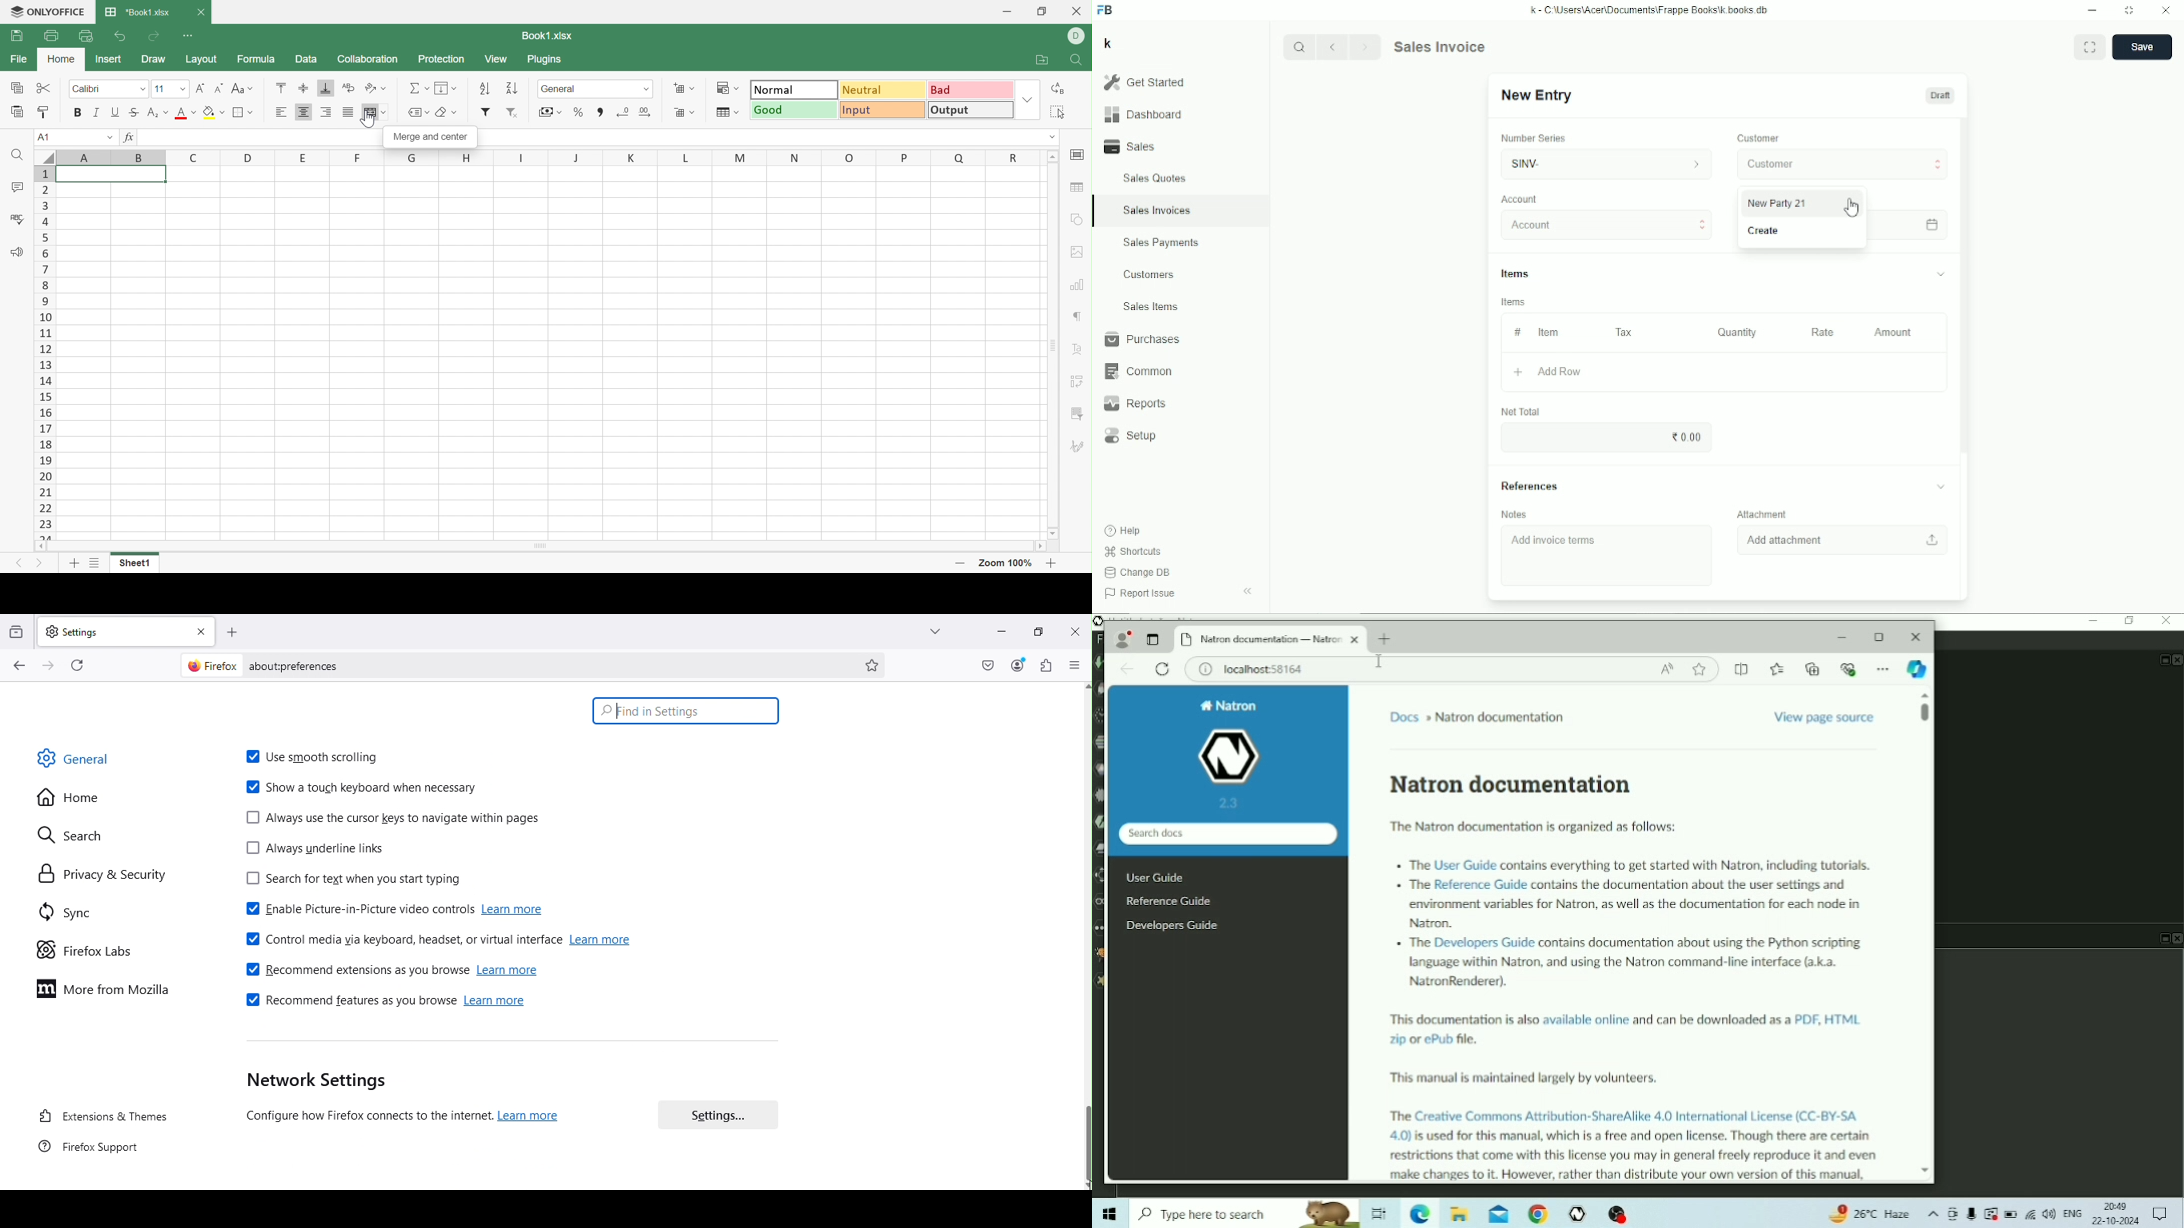 The image size is (2184, 1232). What do you see at coordinates (1557, 541) in the screenshot?
I see `Add invoice items` at bounding box center [1557, 541].